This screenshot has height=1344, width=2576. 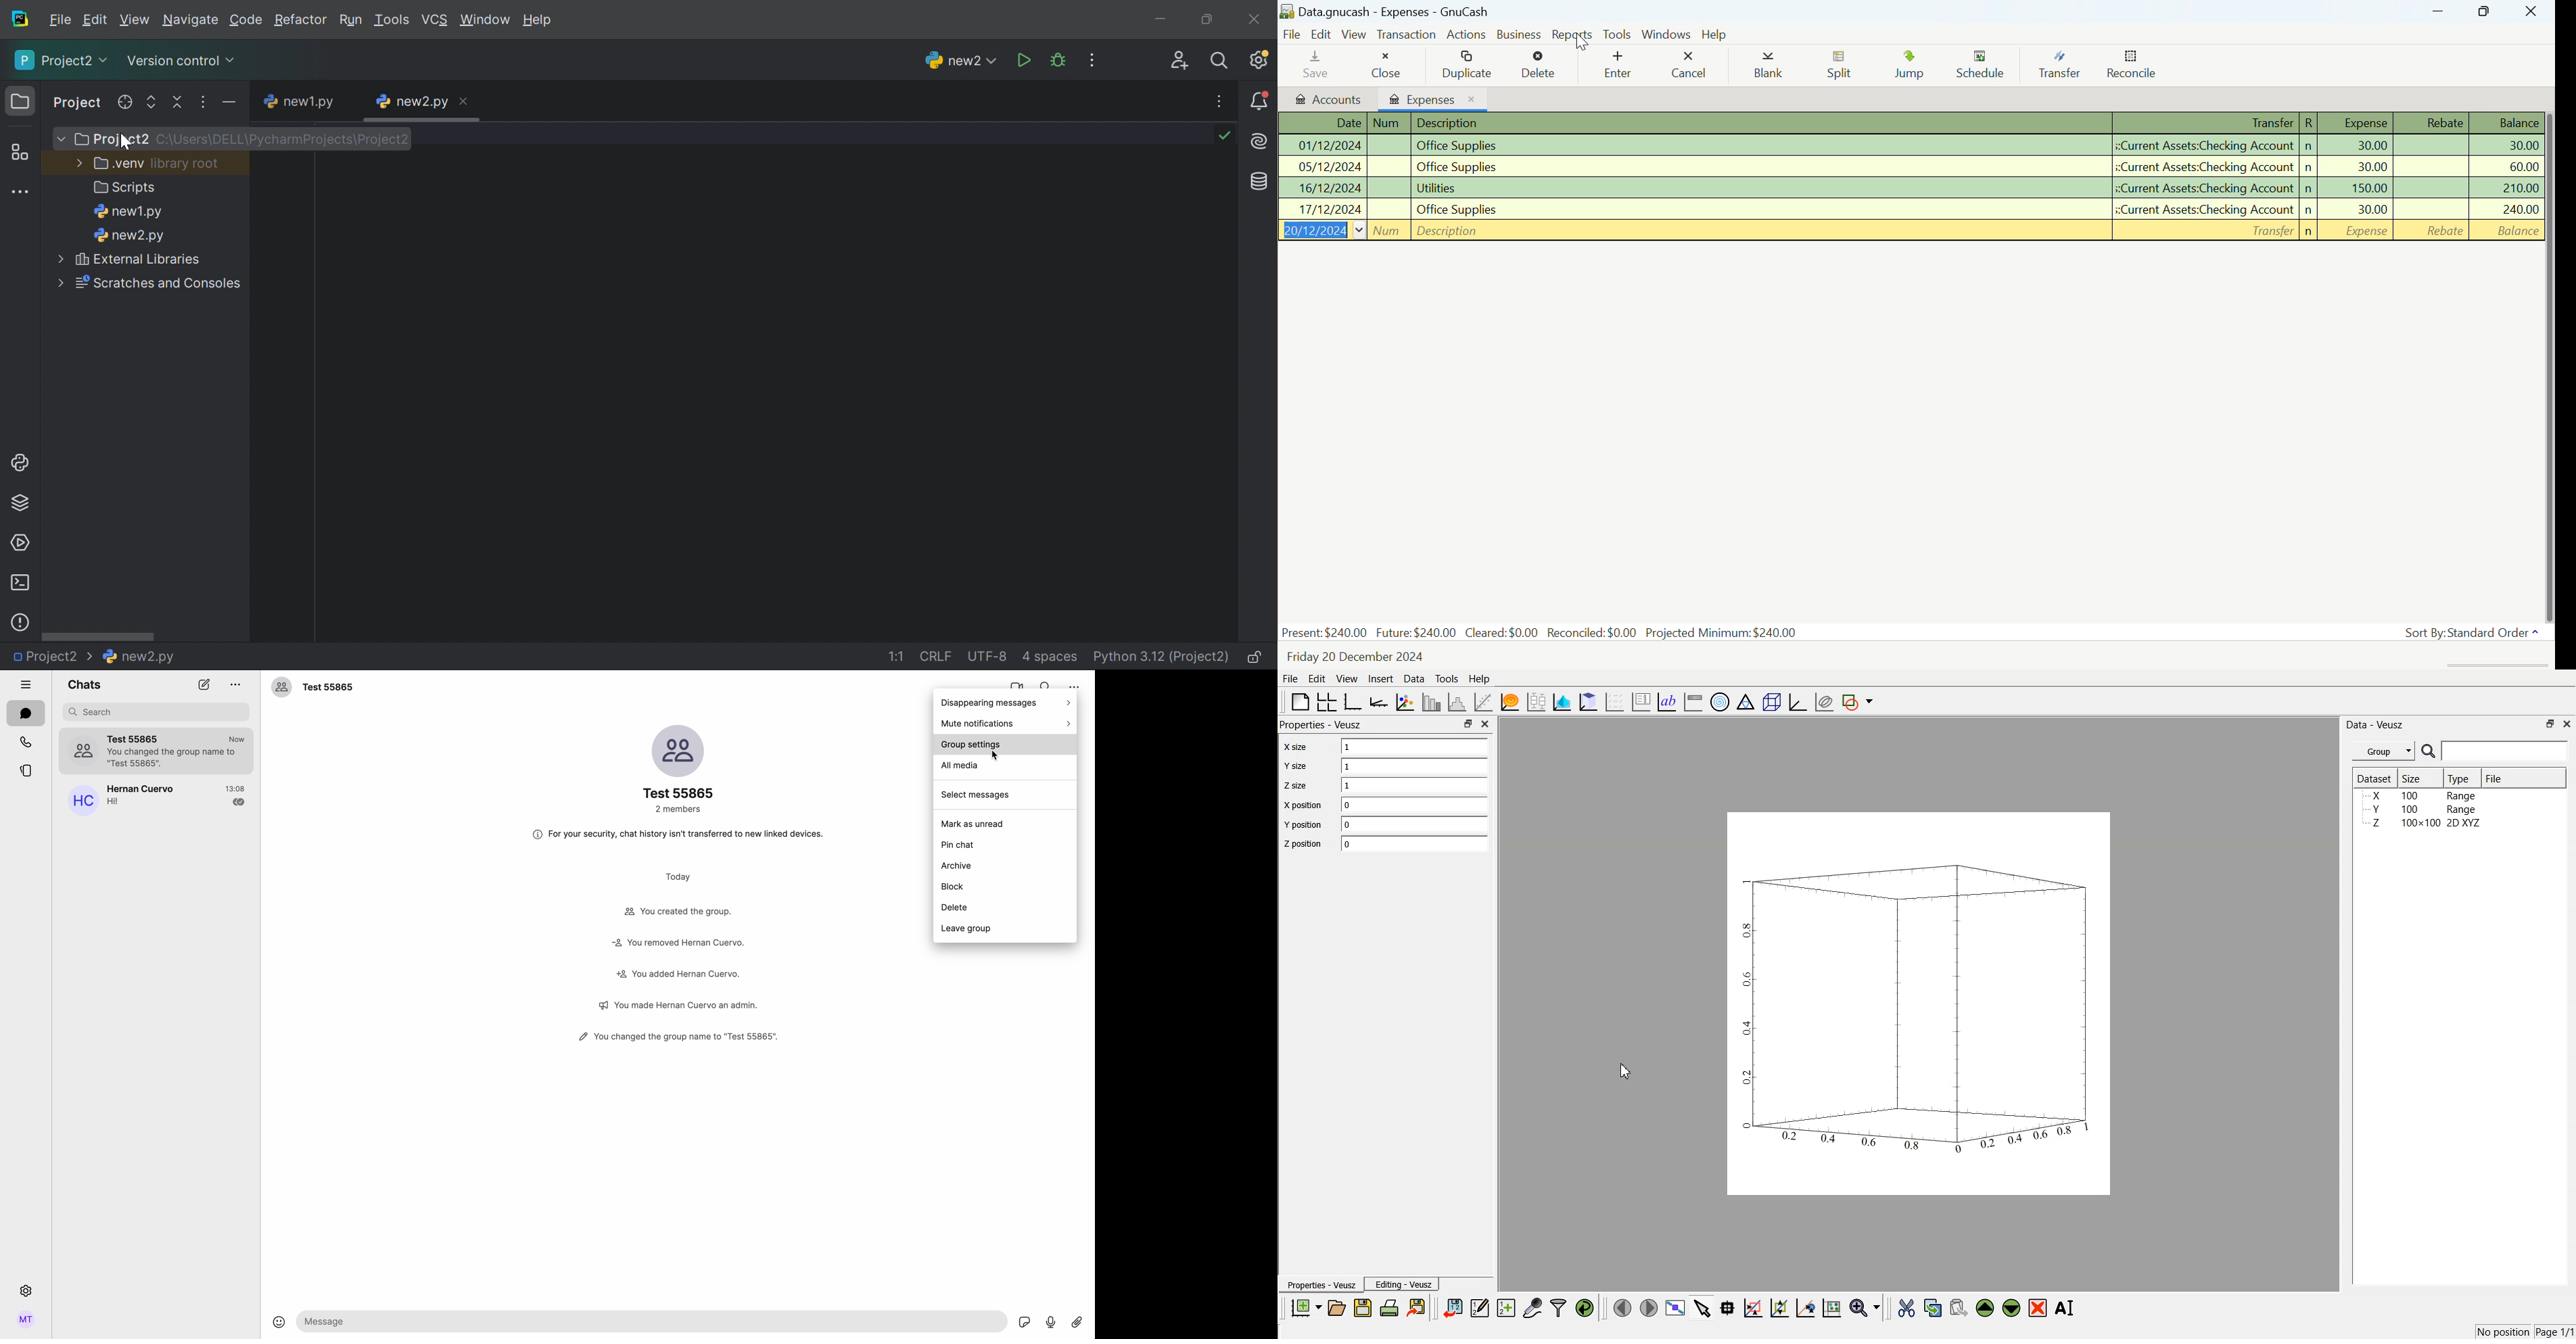 I want to click on Move down the selected widget, so click(x=2012, y=1308).